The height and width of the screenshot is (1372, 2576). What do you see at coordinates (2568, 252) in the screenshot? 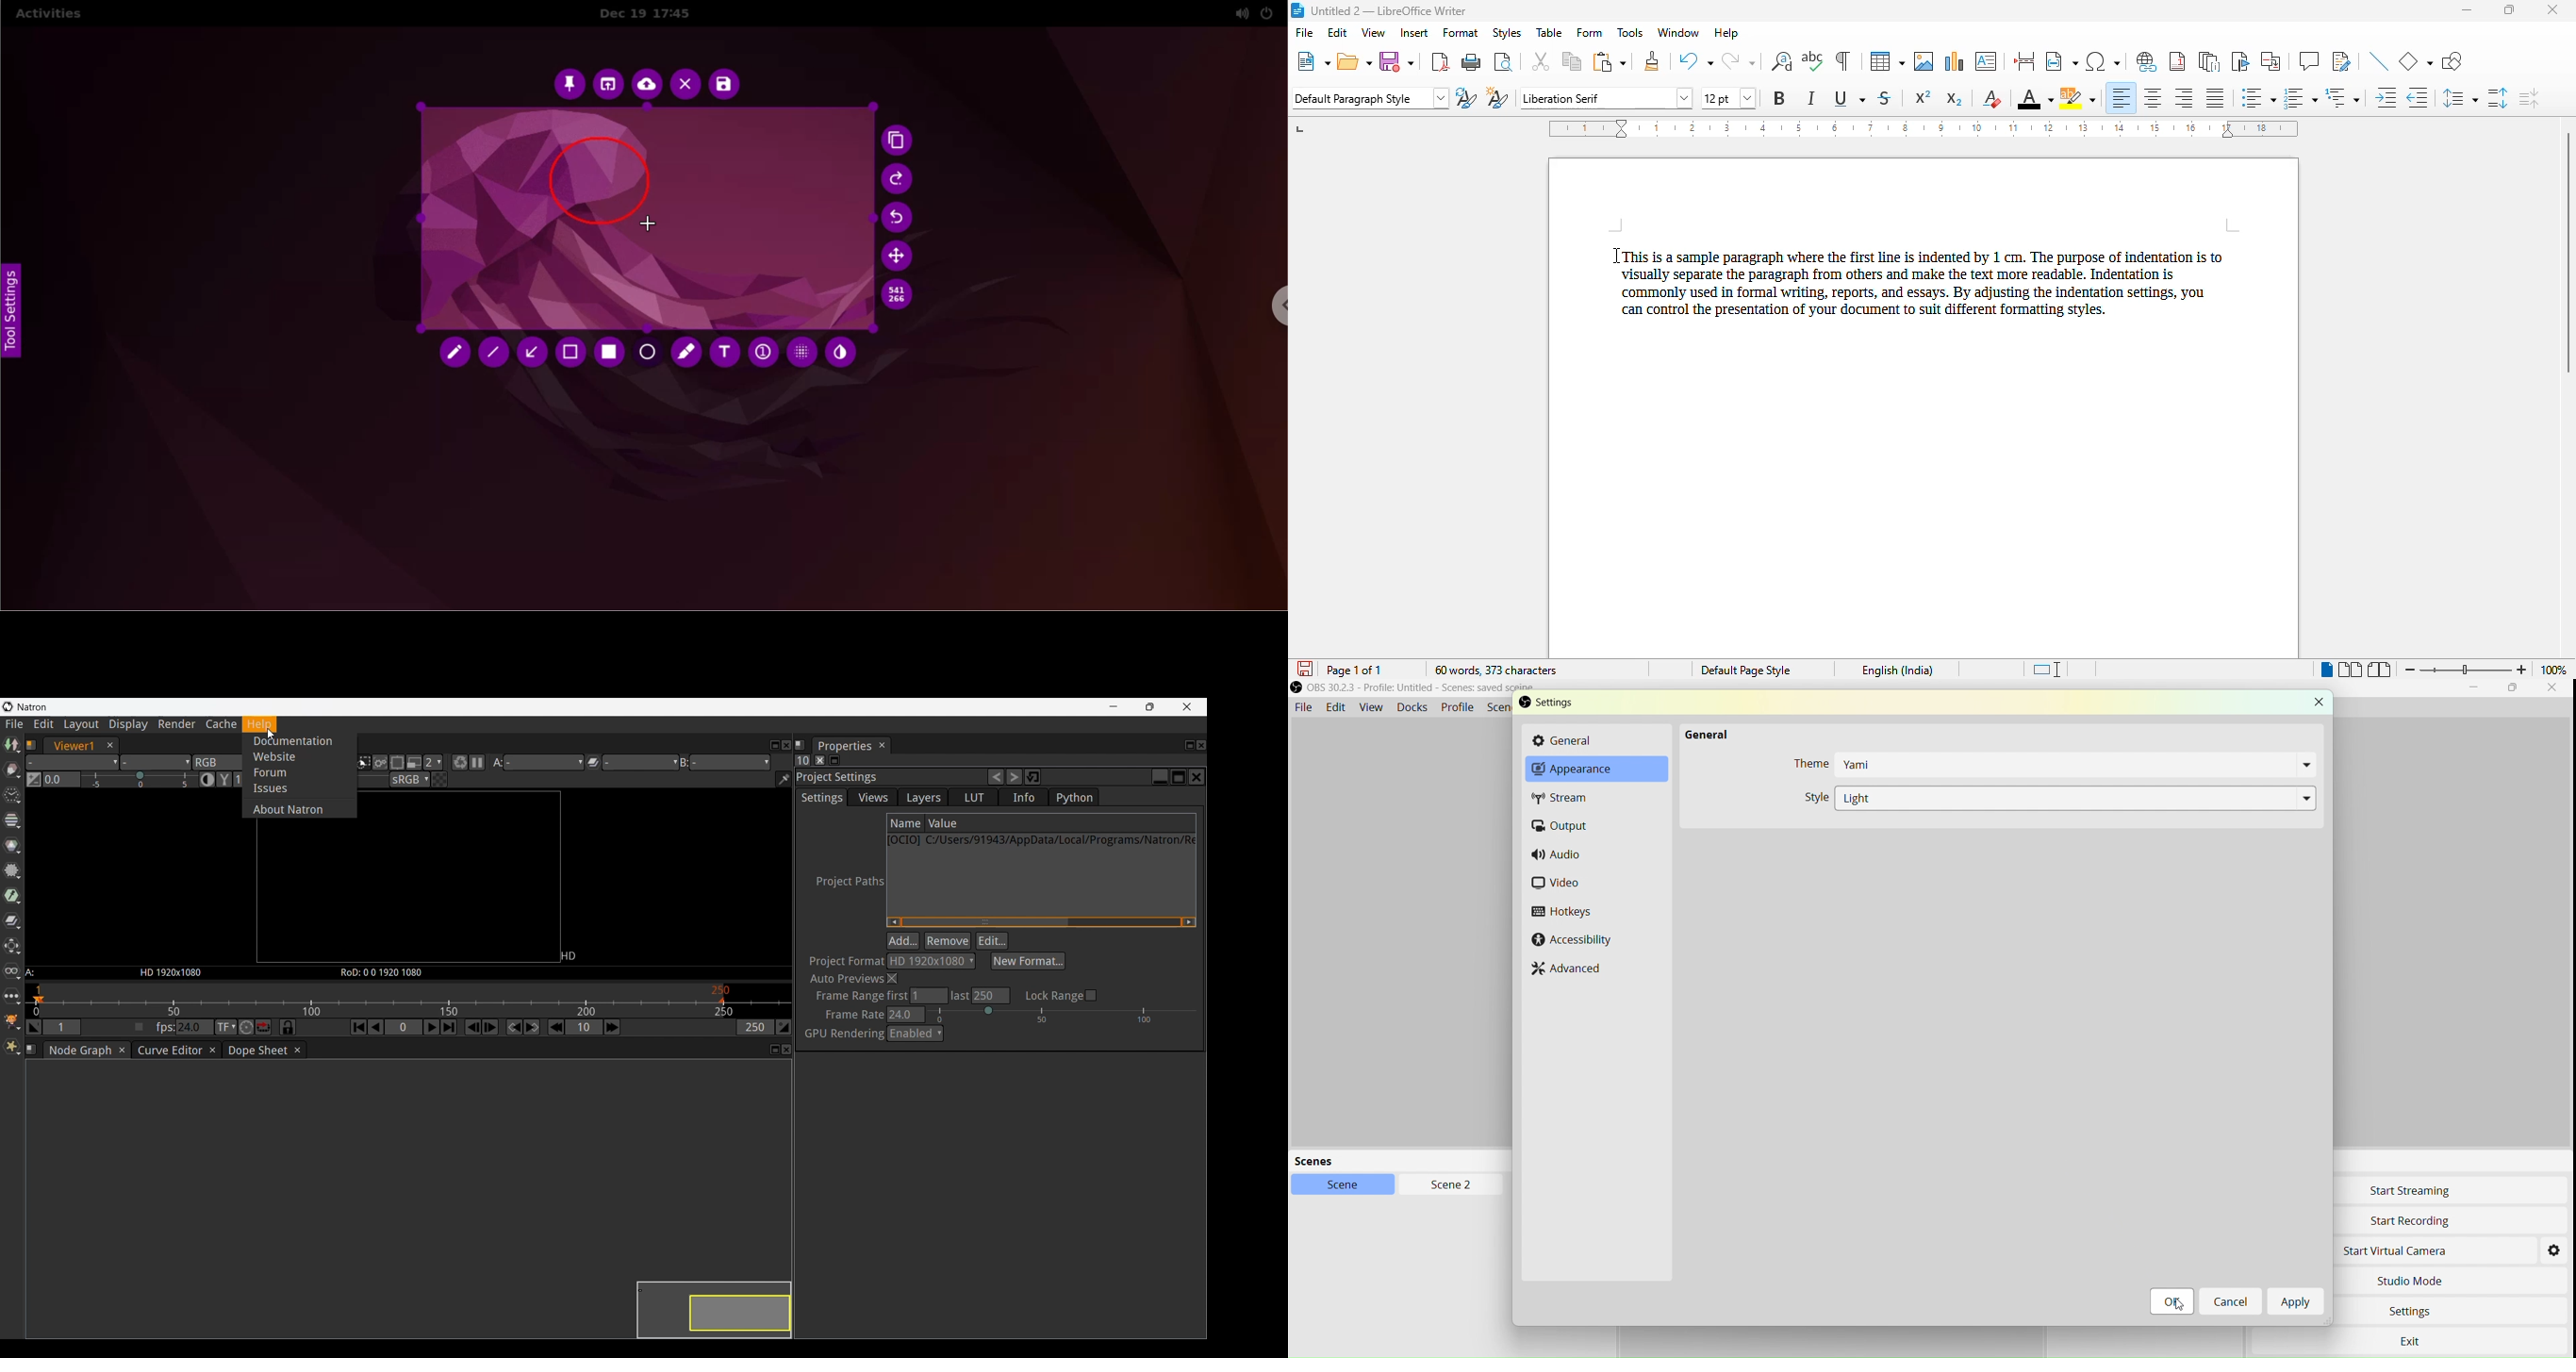
I see `vertical scroll bar` at bounding box center [2568, 252].